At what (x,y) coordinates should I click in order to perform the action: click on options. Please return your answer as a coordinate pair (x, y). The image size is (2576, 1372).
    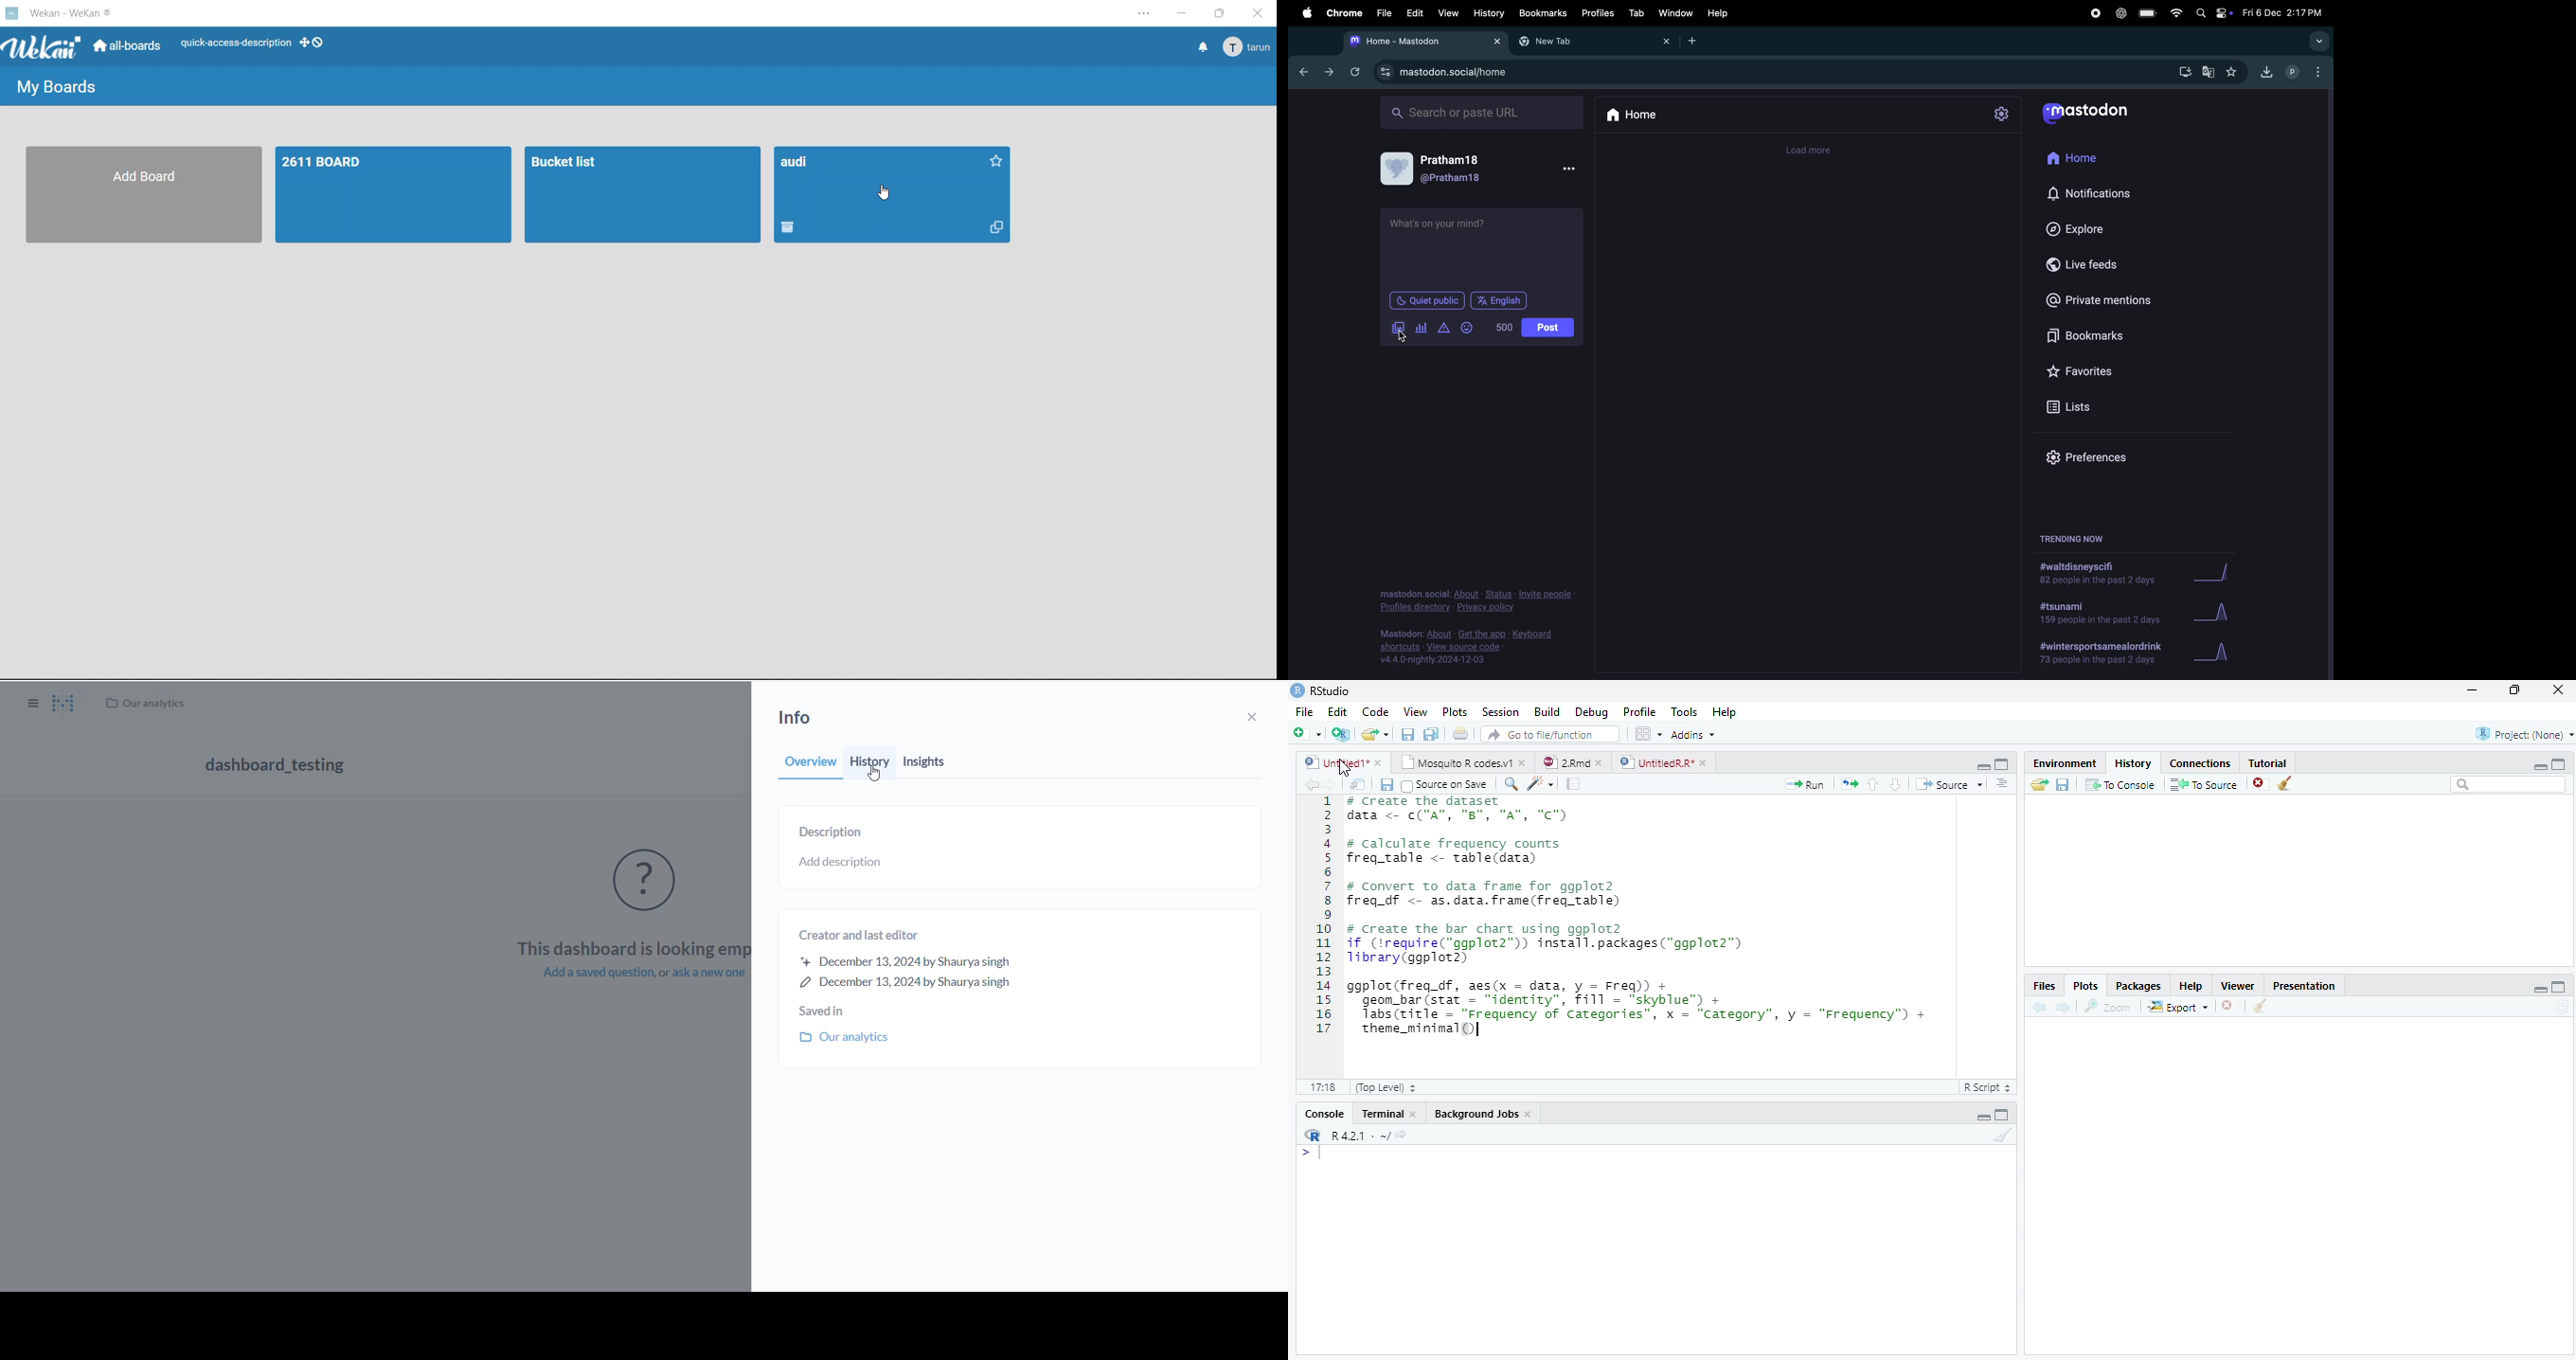
    Looking at the image, I should click on (2321, 74).